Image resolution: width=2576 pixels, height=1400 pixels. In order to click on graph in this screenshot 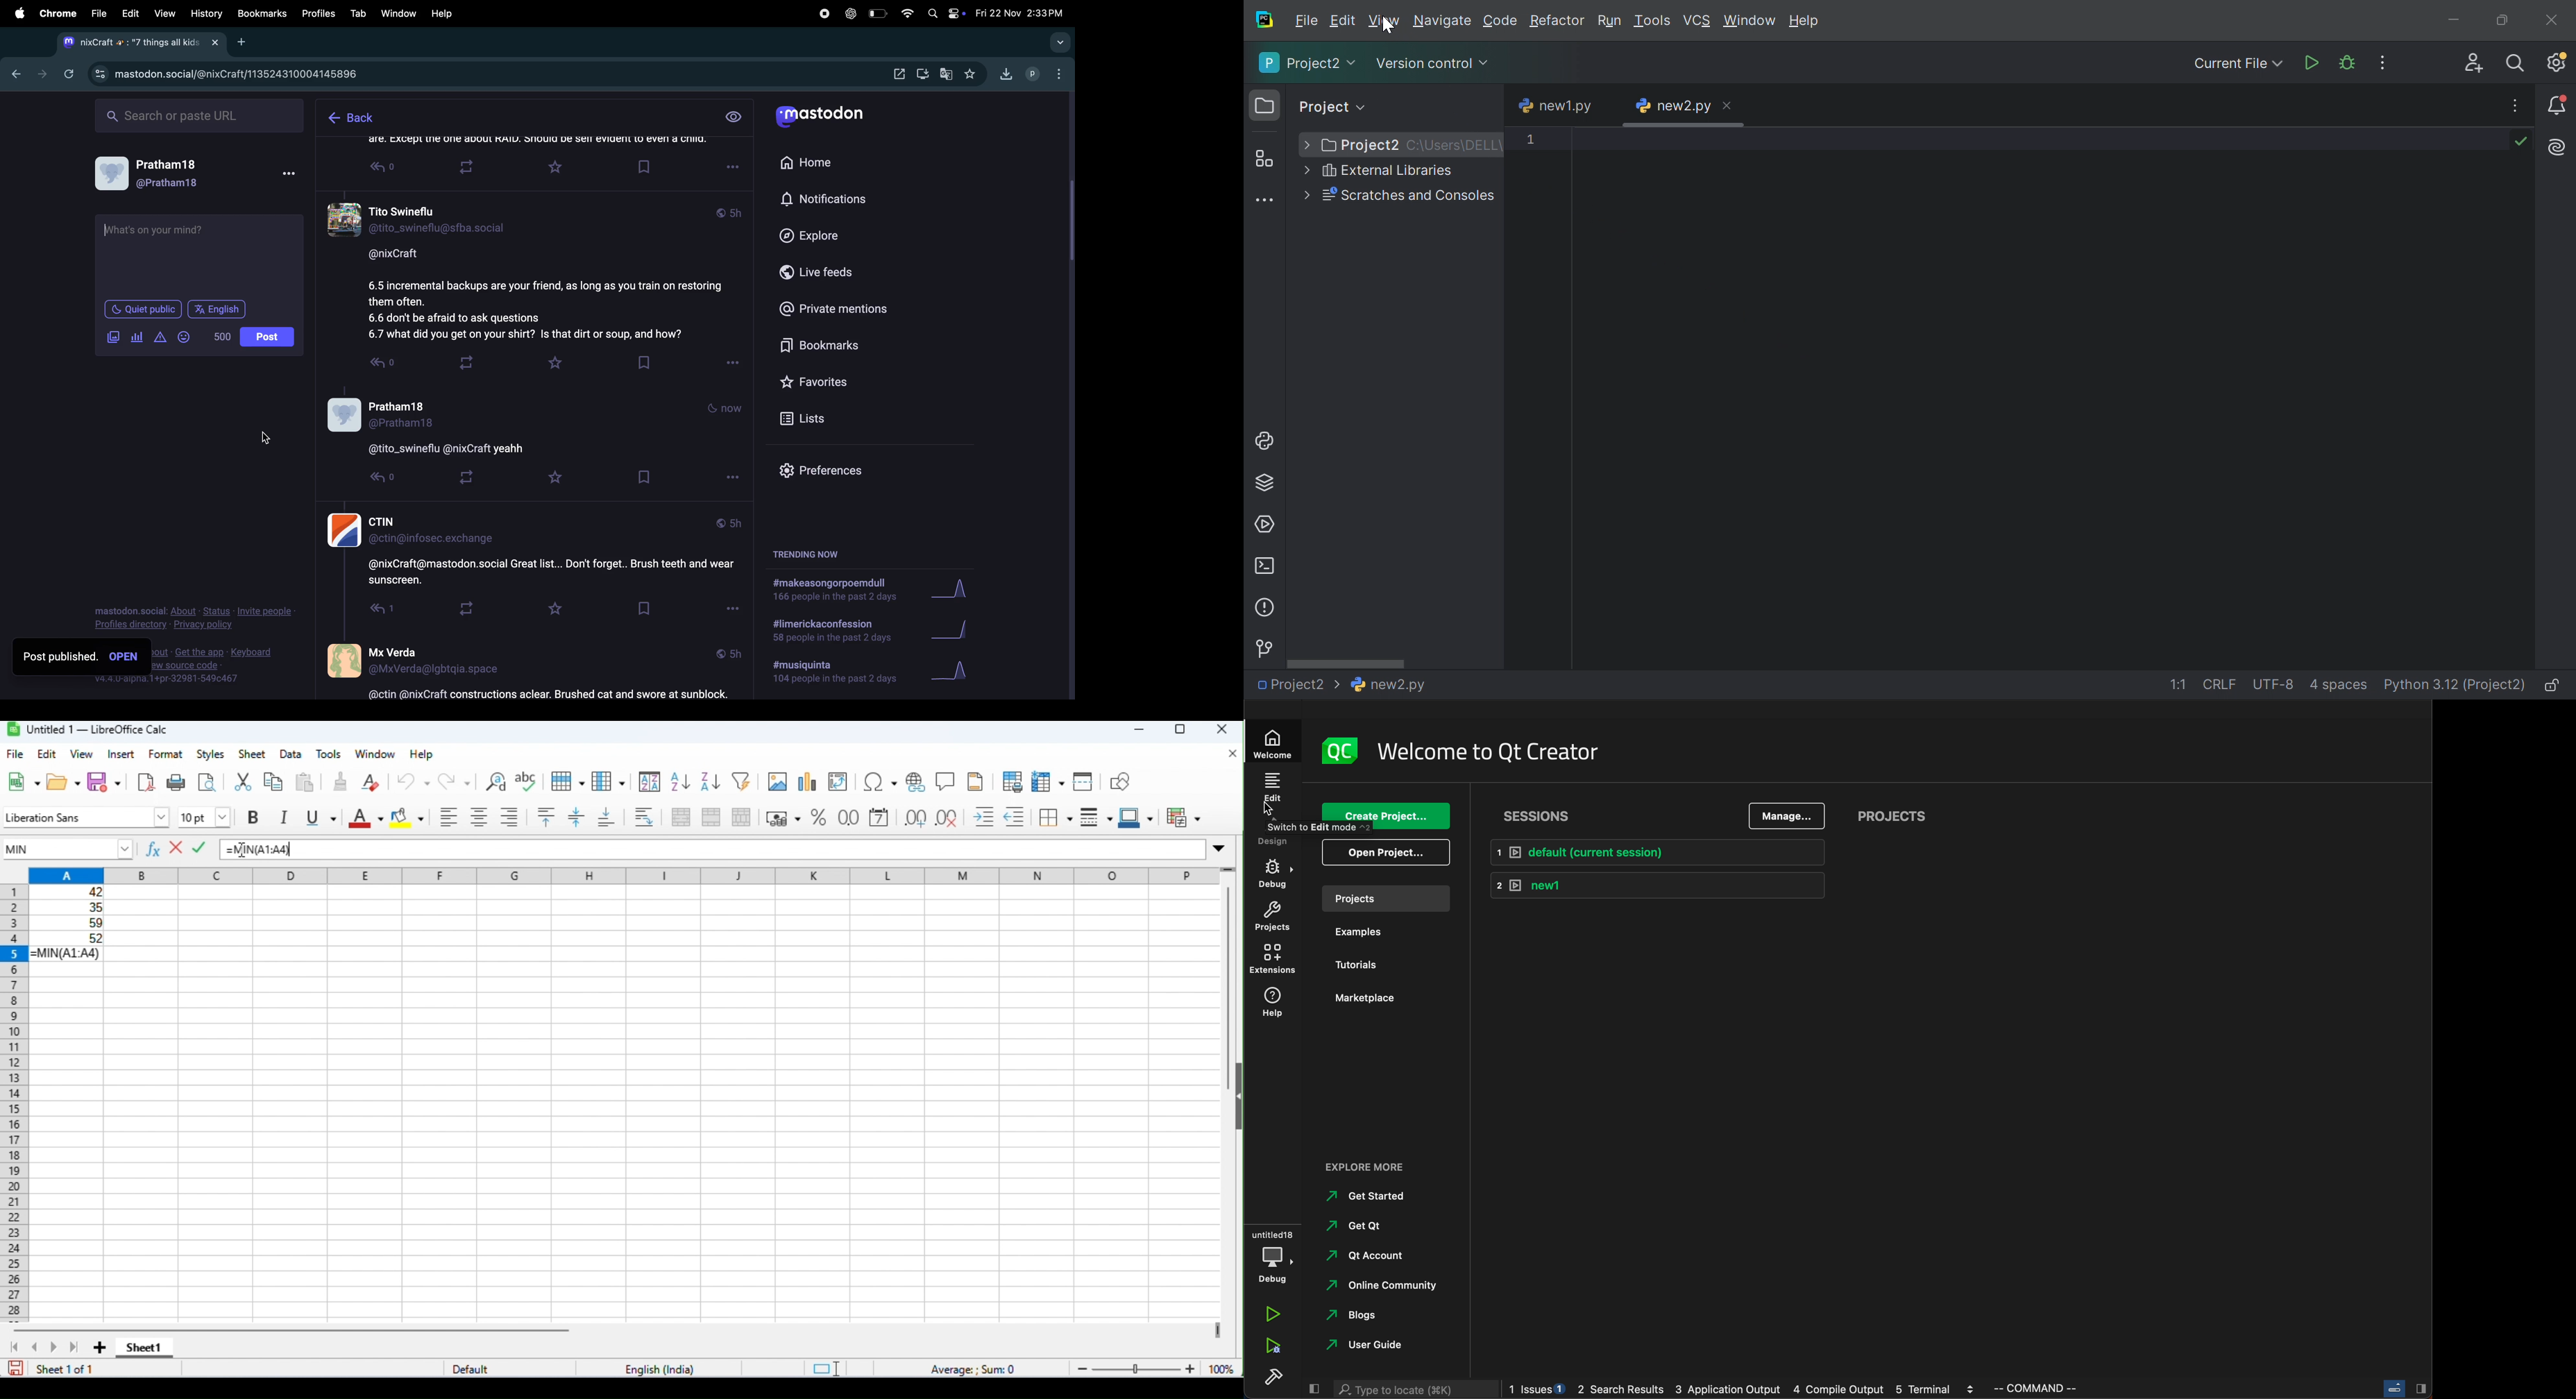, I will do `click(960, 672)`.